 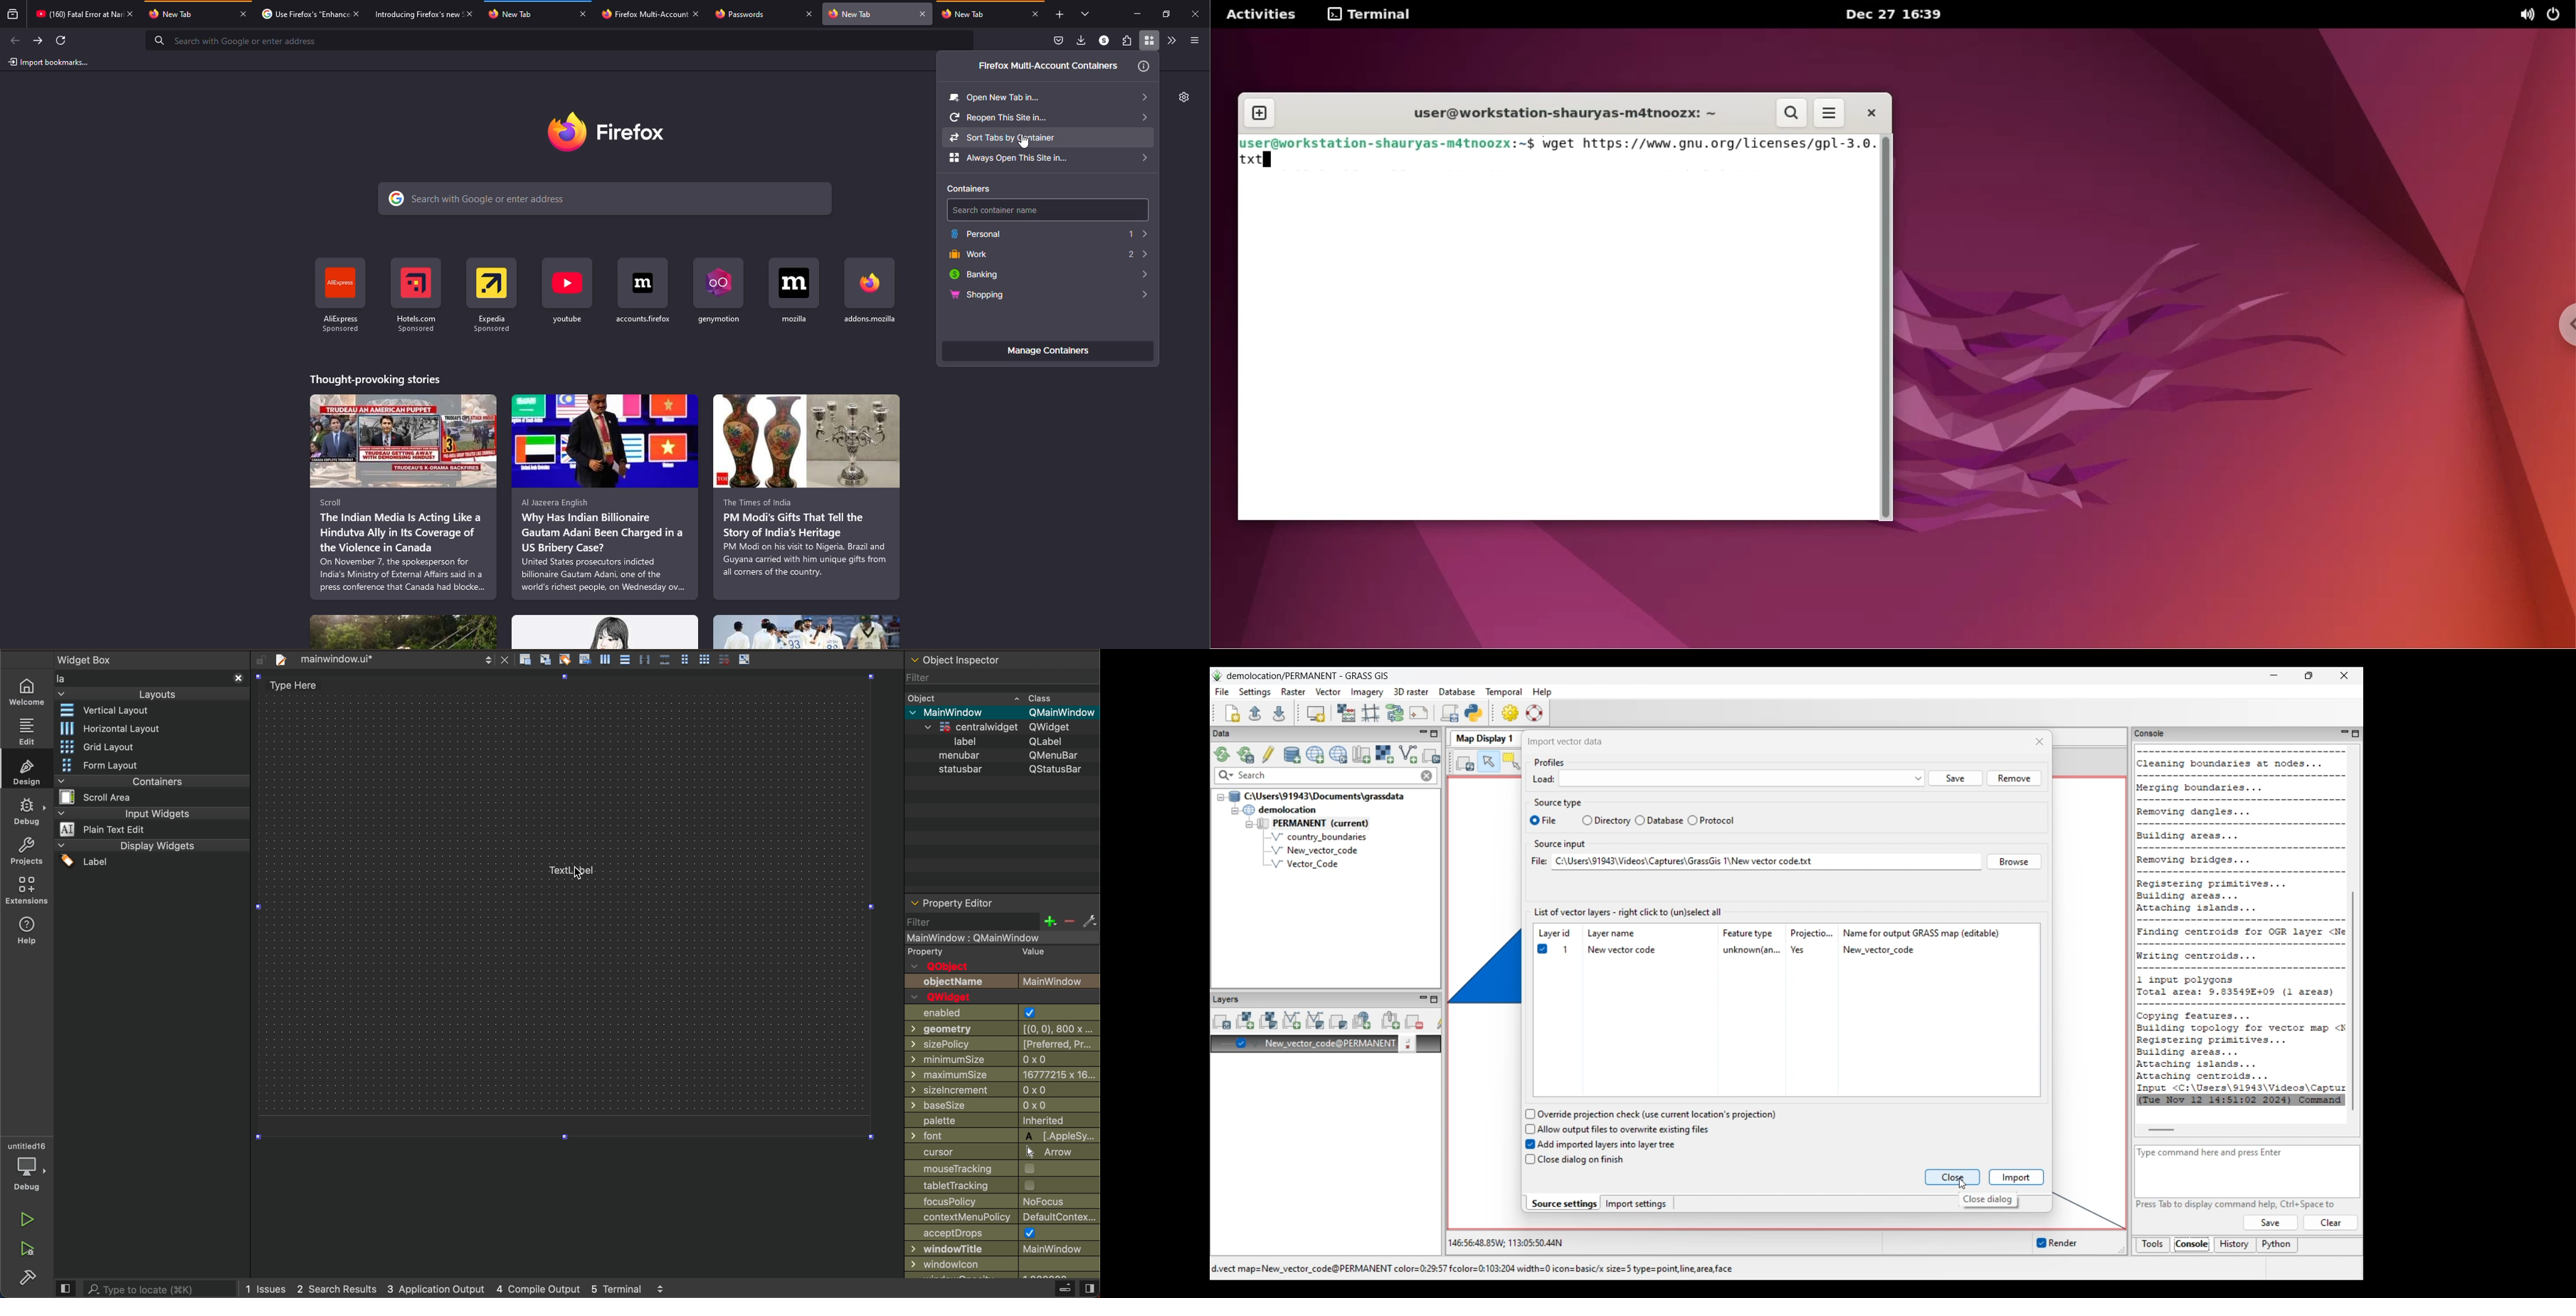 What do you see at coordinates (468, 13) in the screenshot?
I see `close` at bounding box center [468, 13].